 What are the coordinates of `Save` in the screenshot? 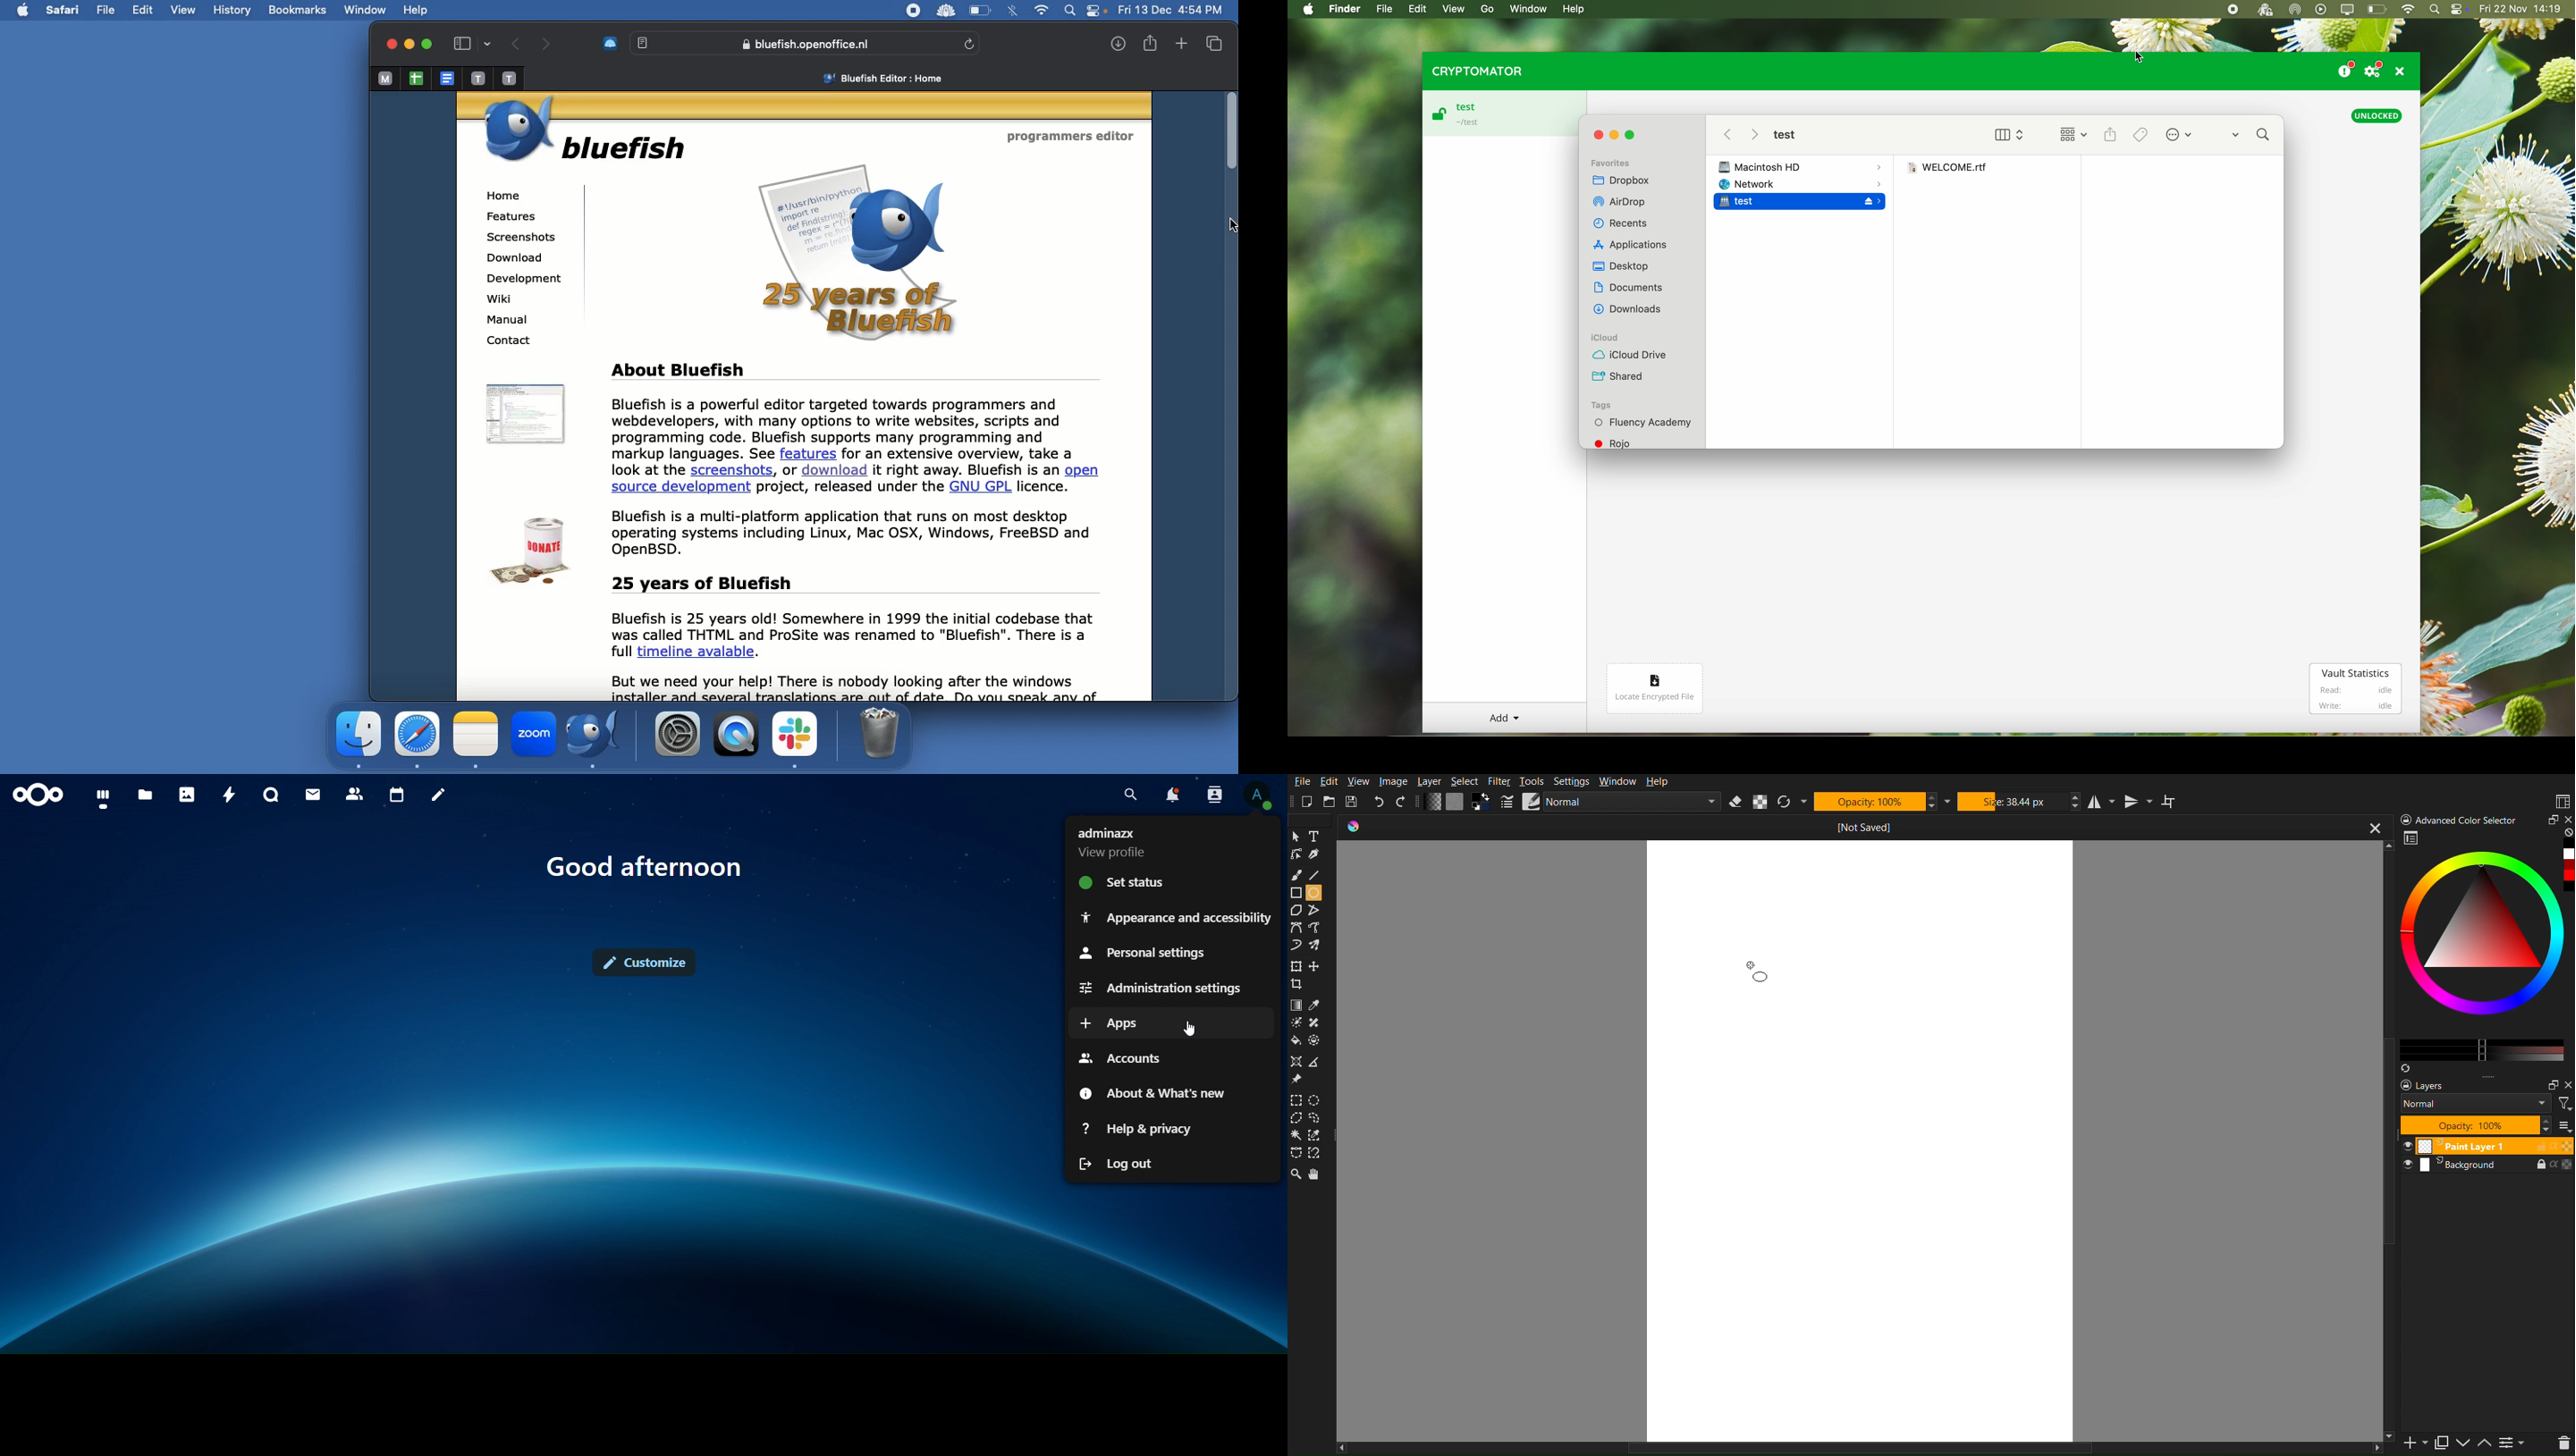 It's located at (1355, 802).